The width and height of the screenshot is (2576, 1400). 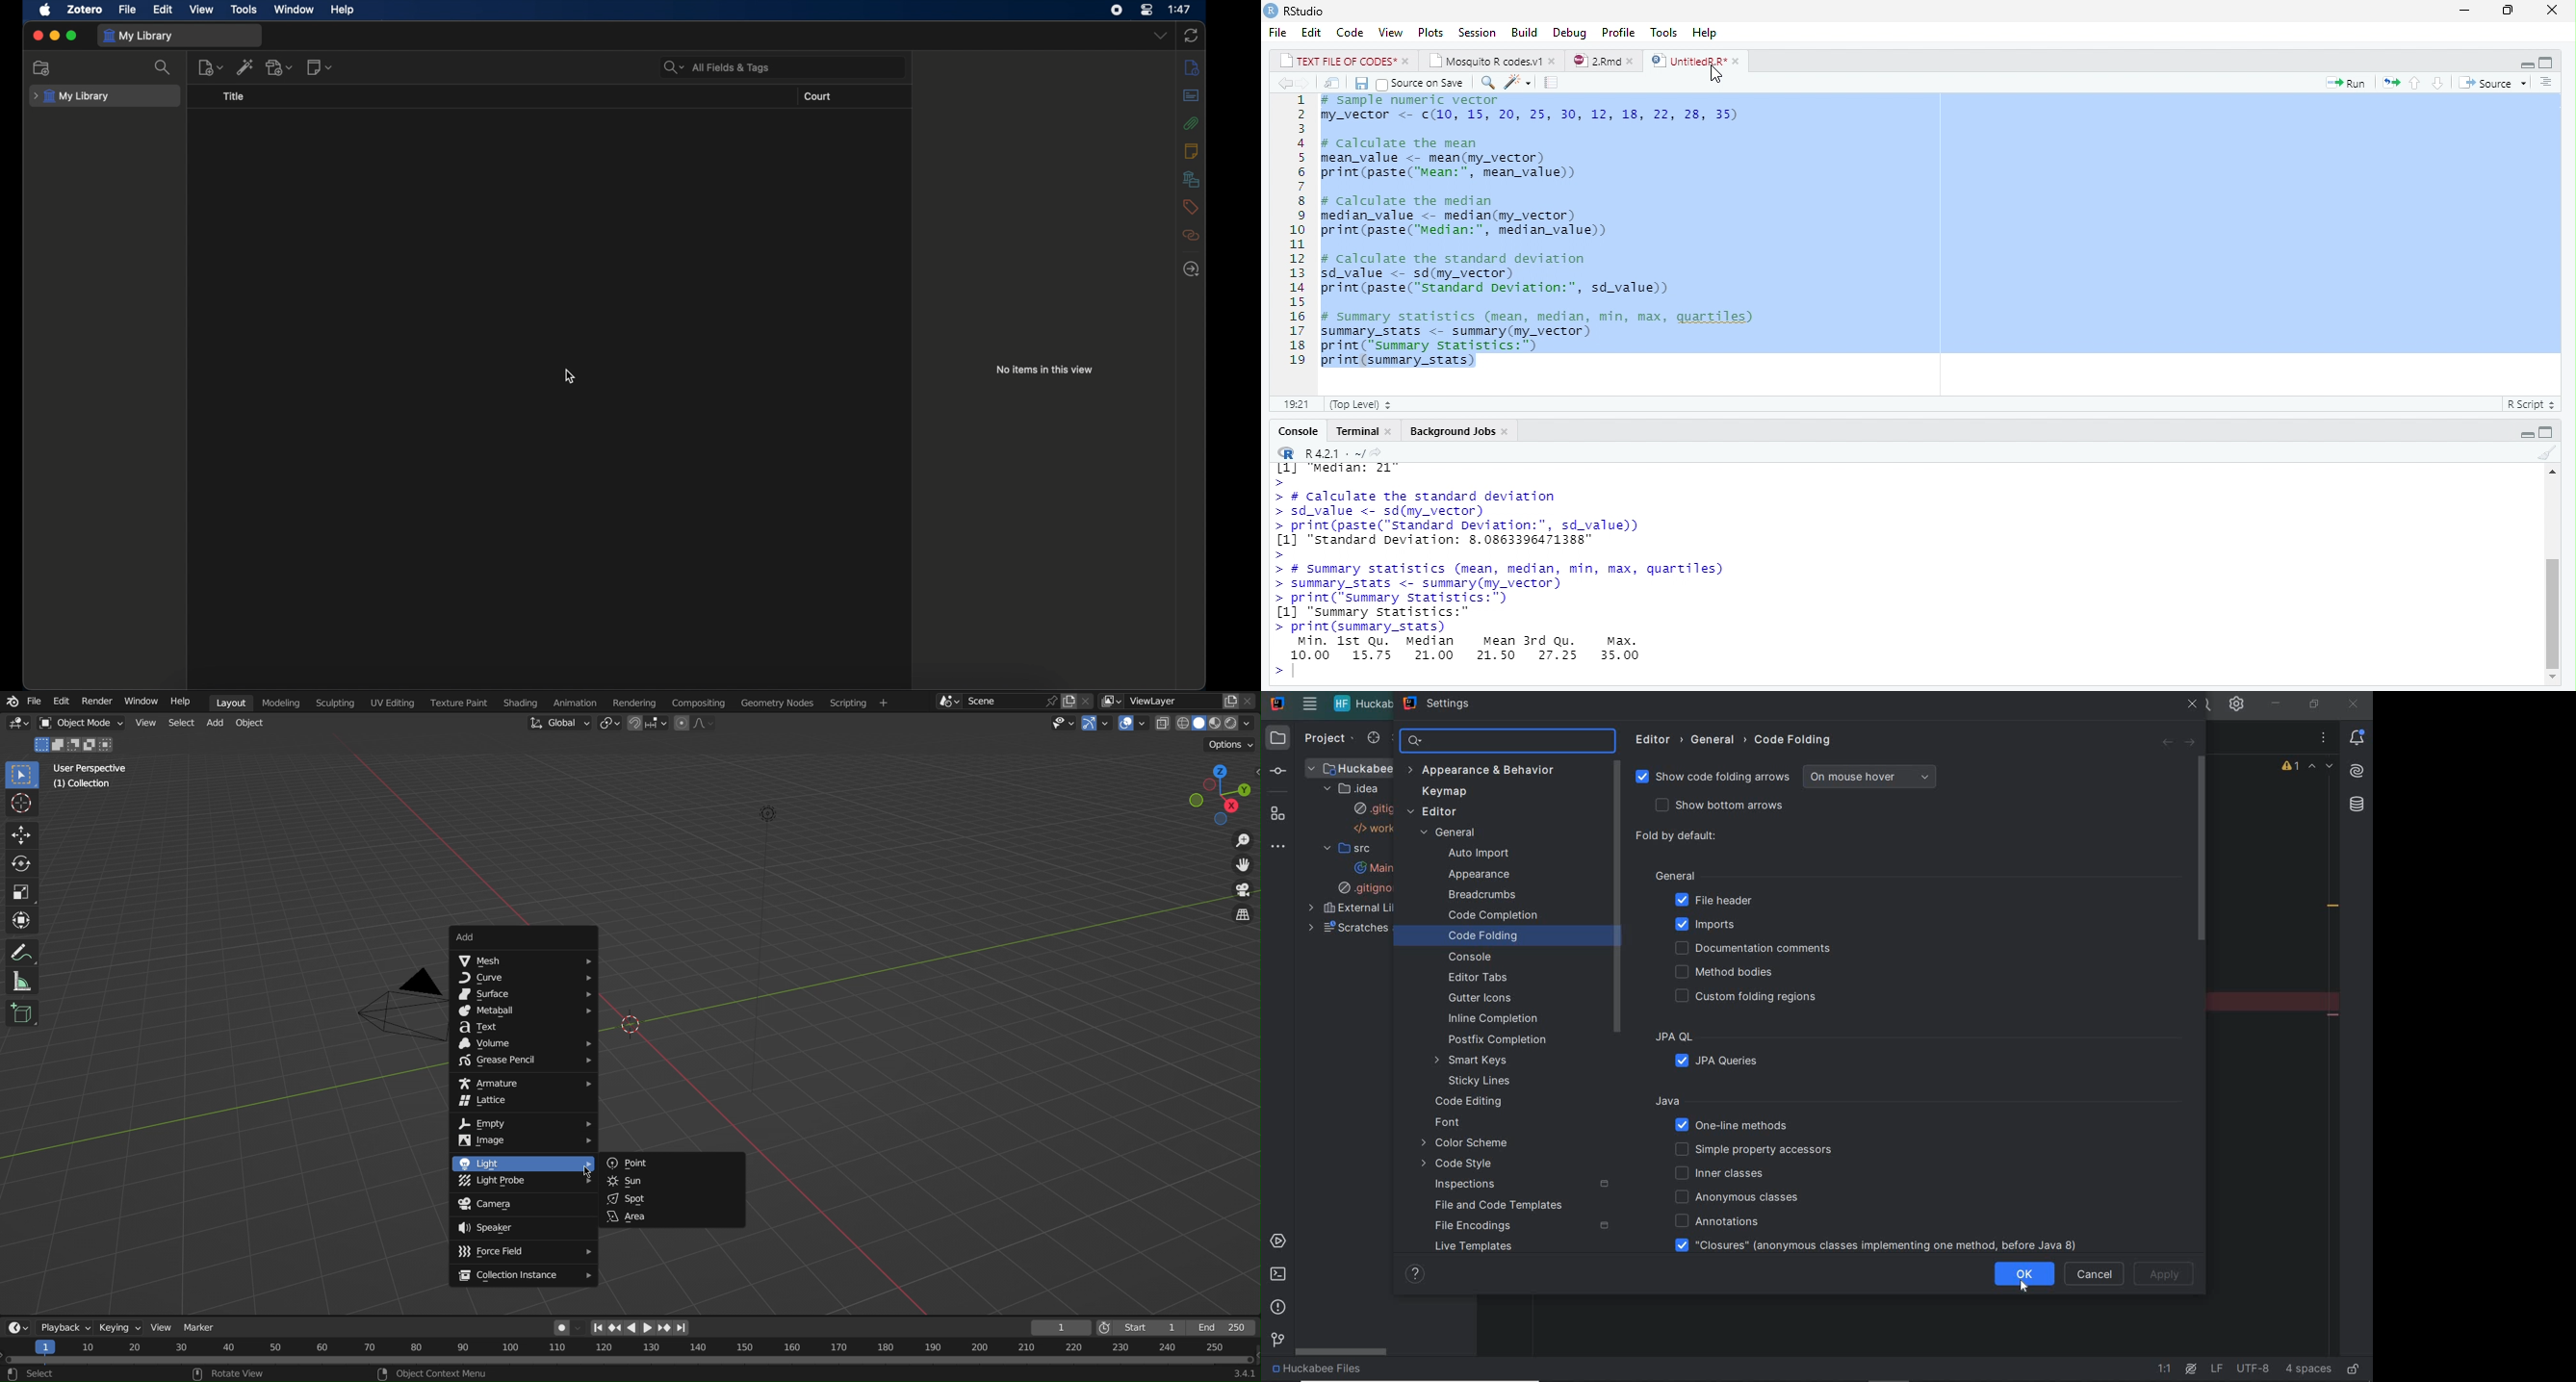 What do you see at coordinates (1496, 1018) in the screenshot?
I see `inline completion` at bounding box center [1496, 1018].